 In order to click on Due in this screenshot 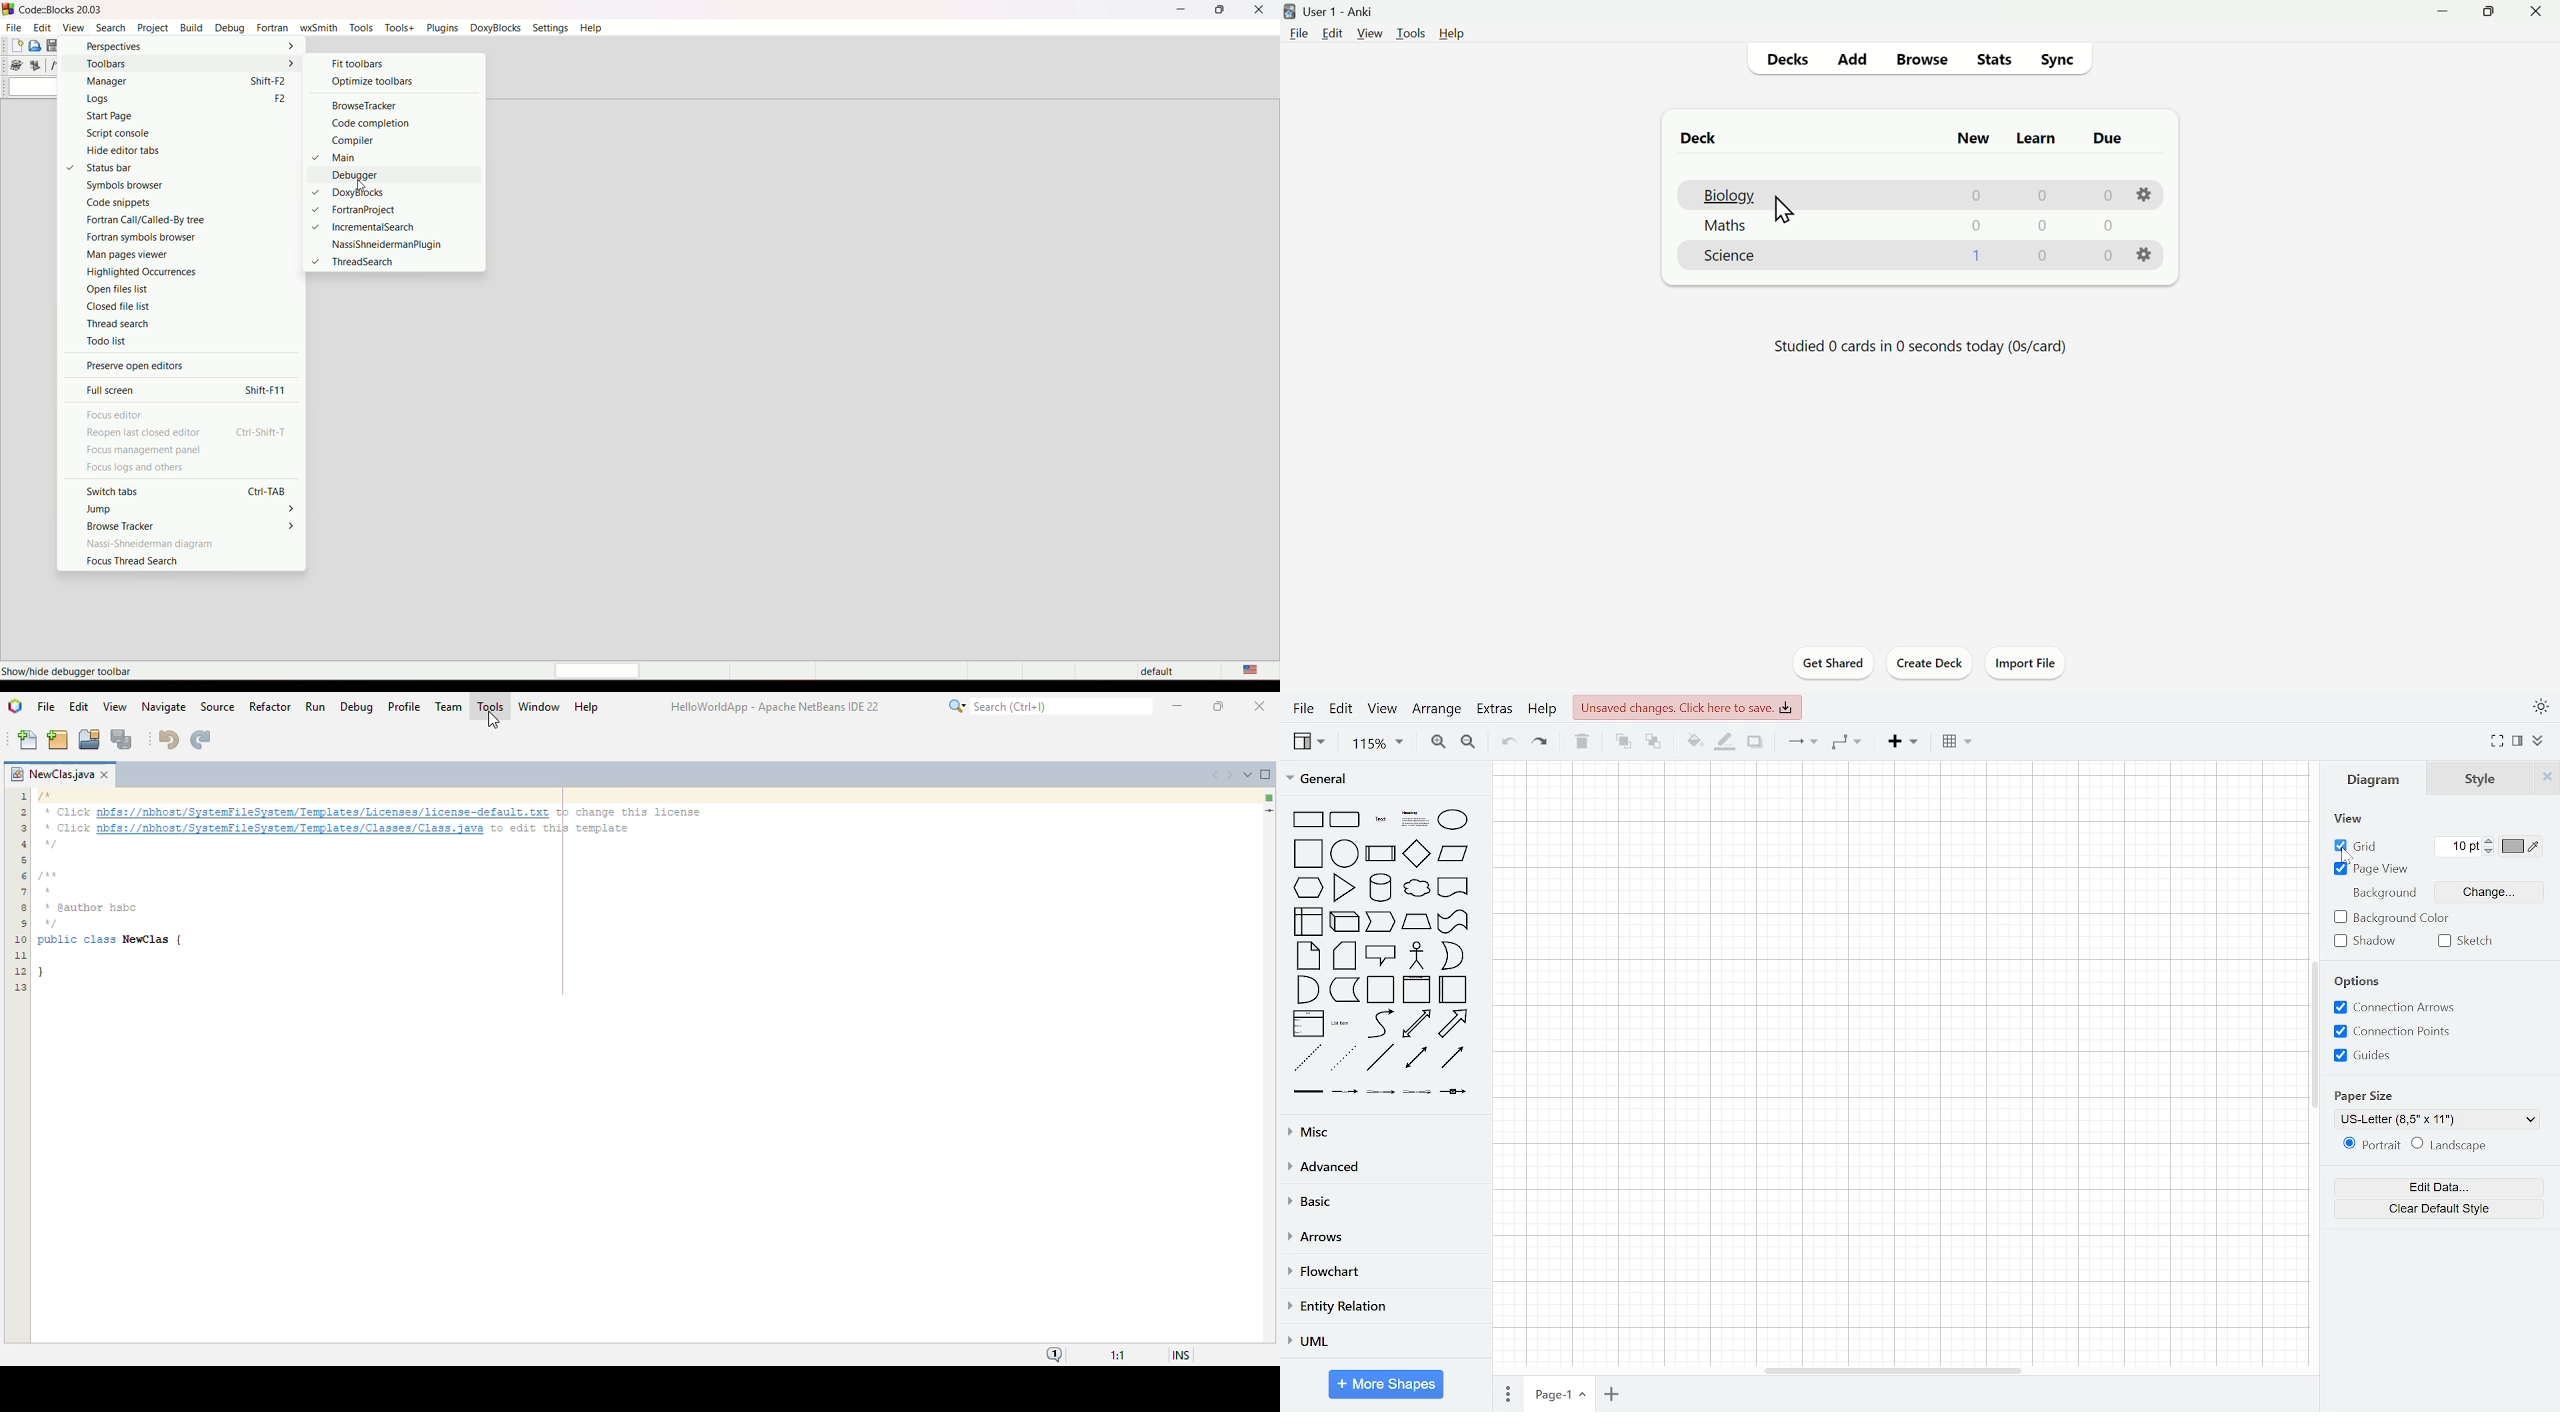, I will do `click(2103, 138)`.